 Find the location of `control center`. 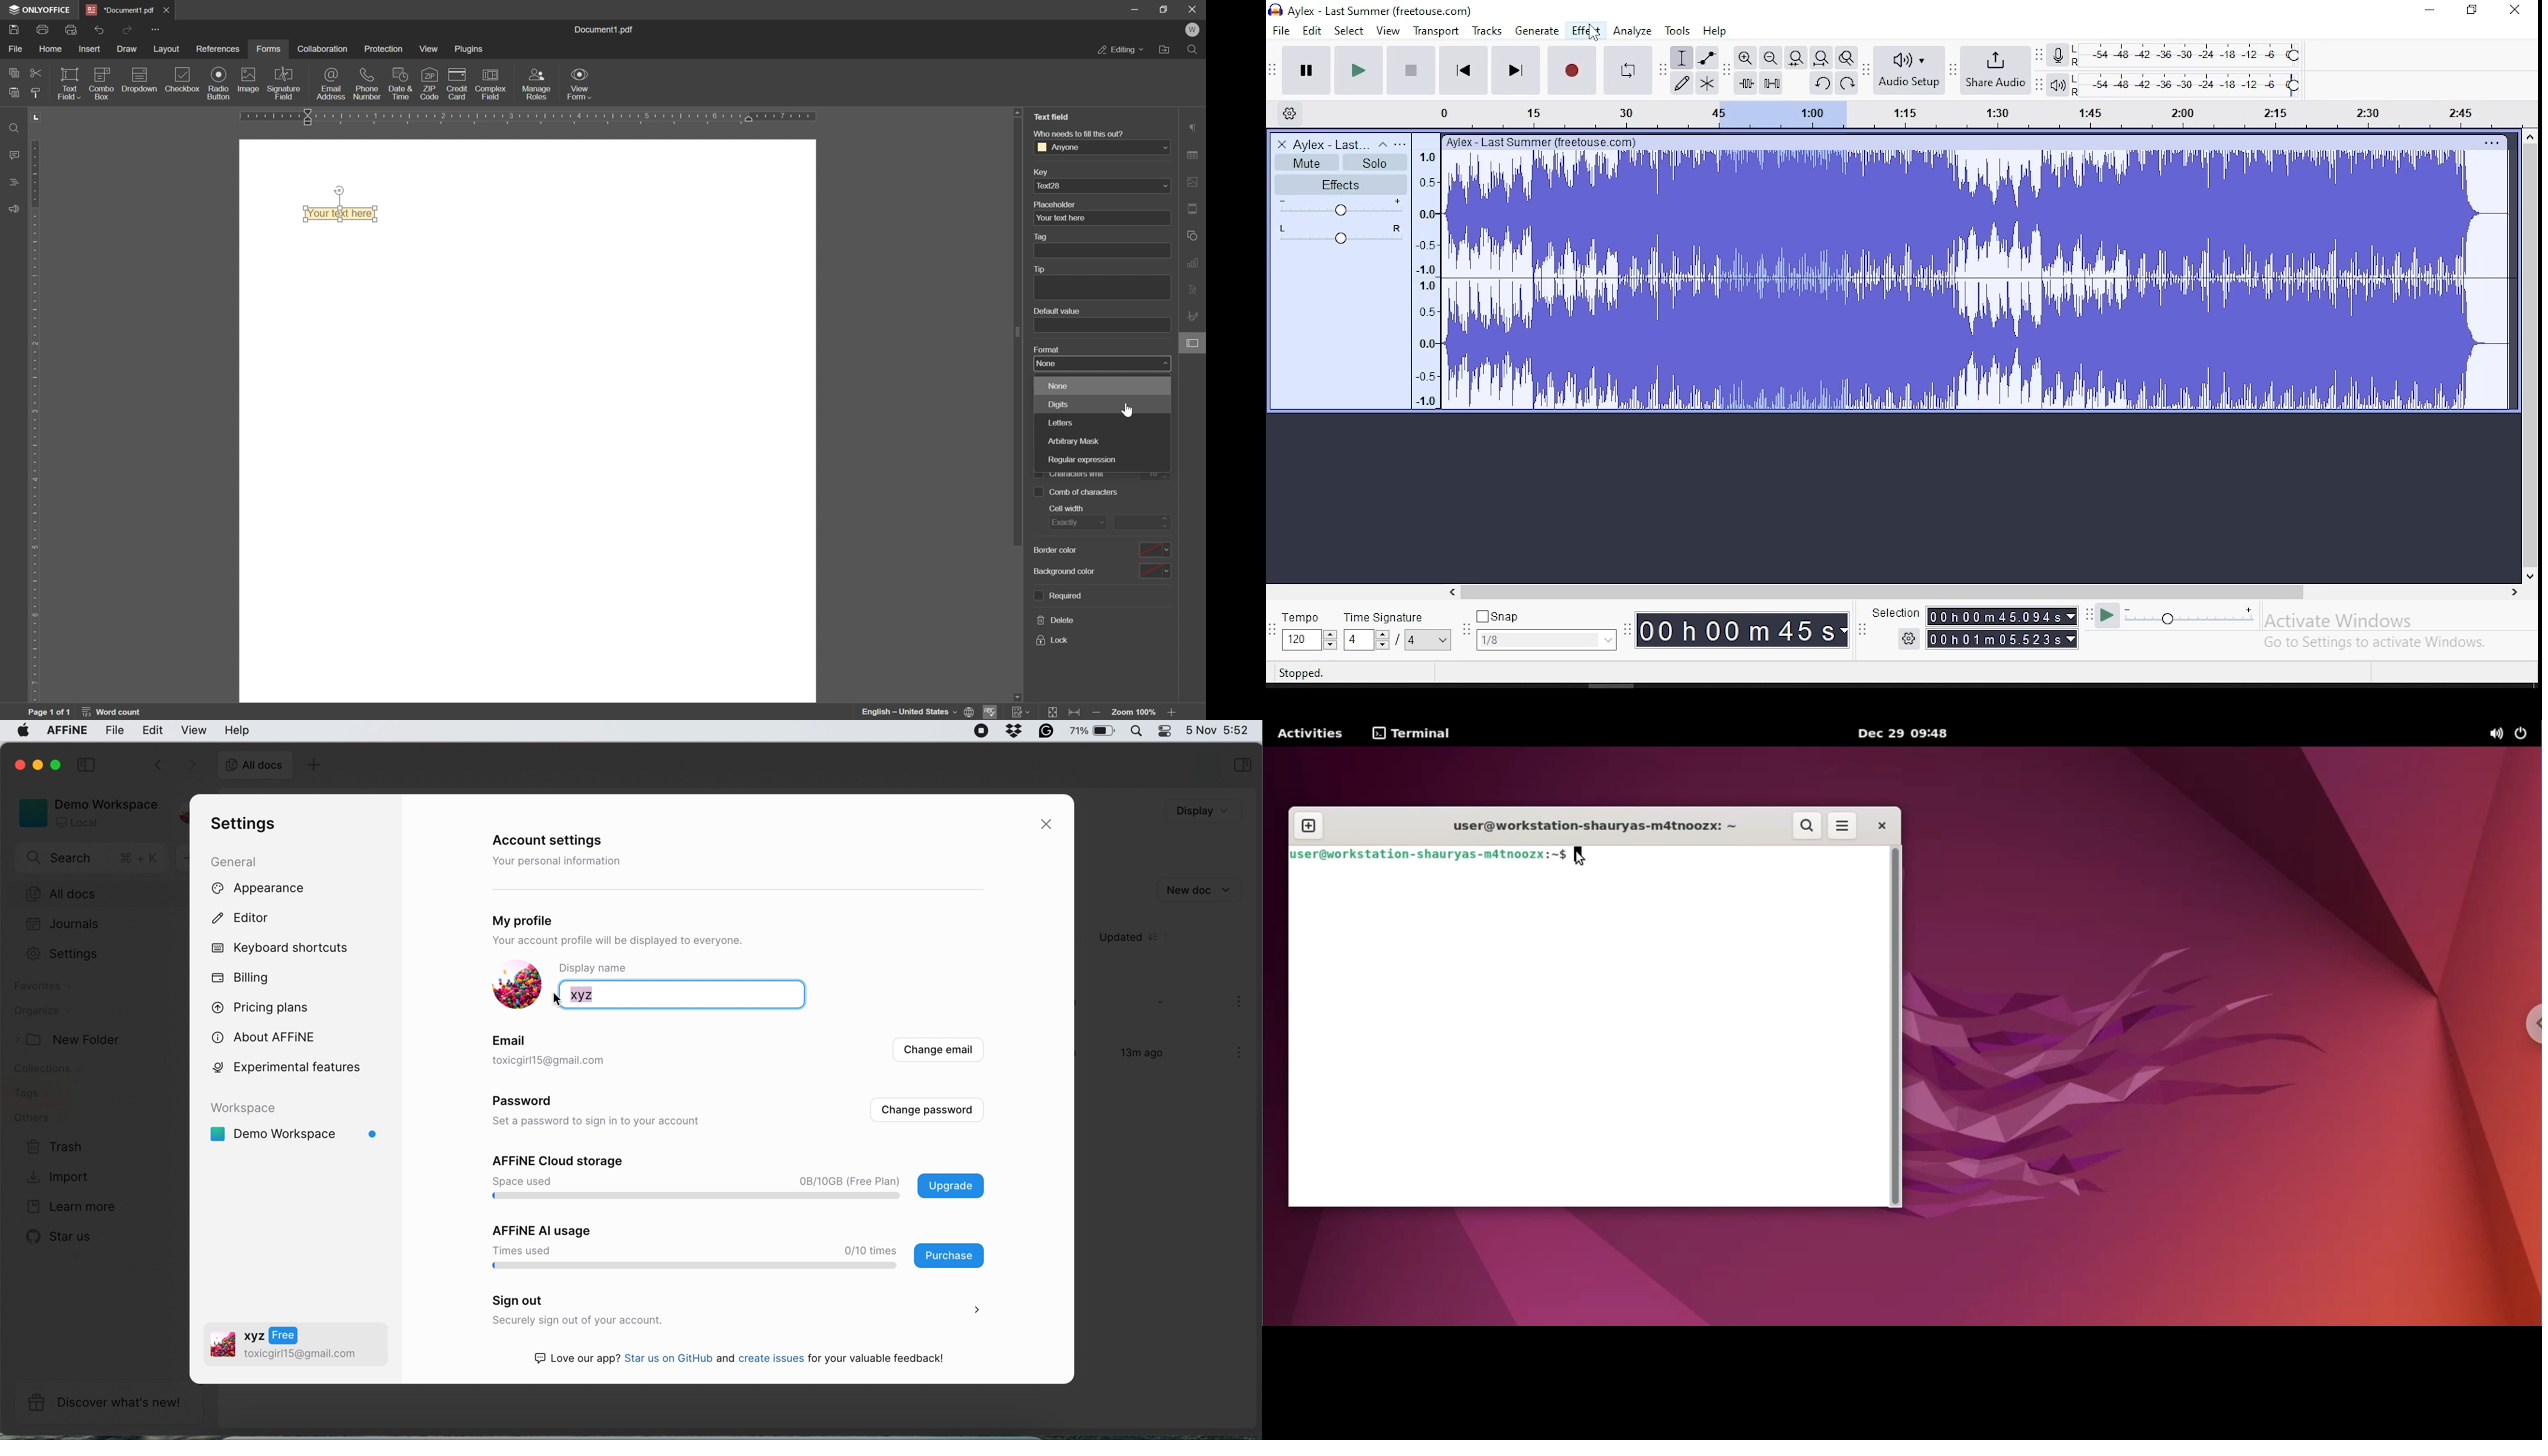

control center is located at coordinates (1164, 731).